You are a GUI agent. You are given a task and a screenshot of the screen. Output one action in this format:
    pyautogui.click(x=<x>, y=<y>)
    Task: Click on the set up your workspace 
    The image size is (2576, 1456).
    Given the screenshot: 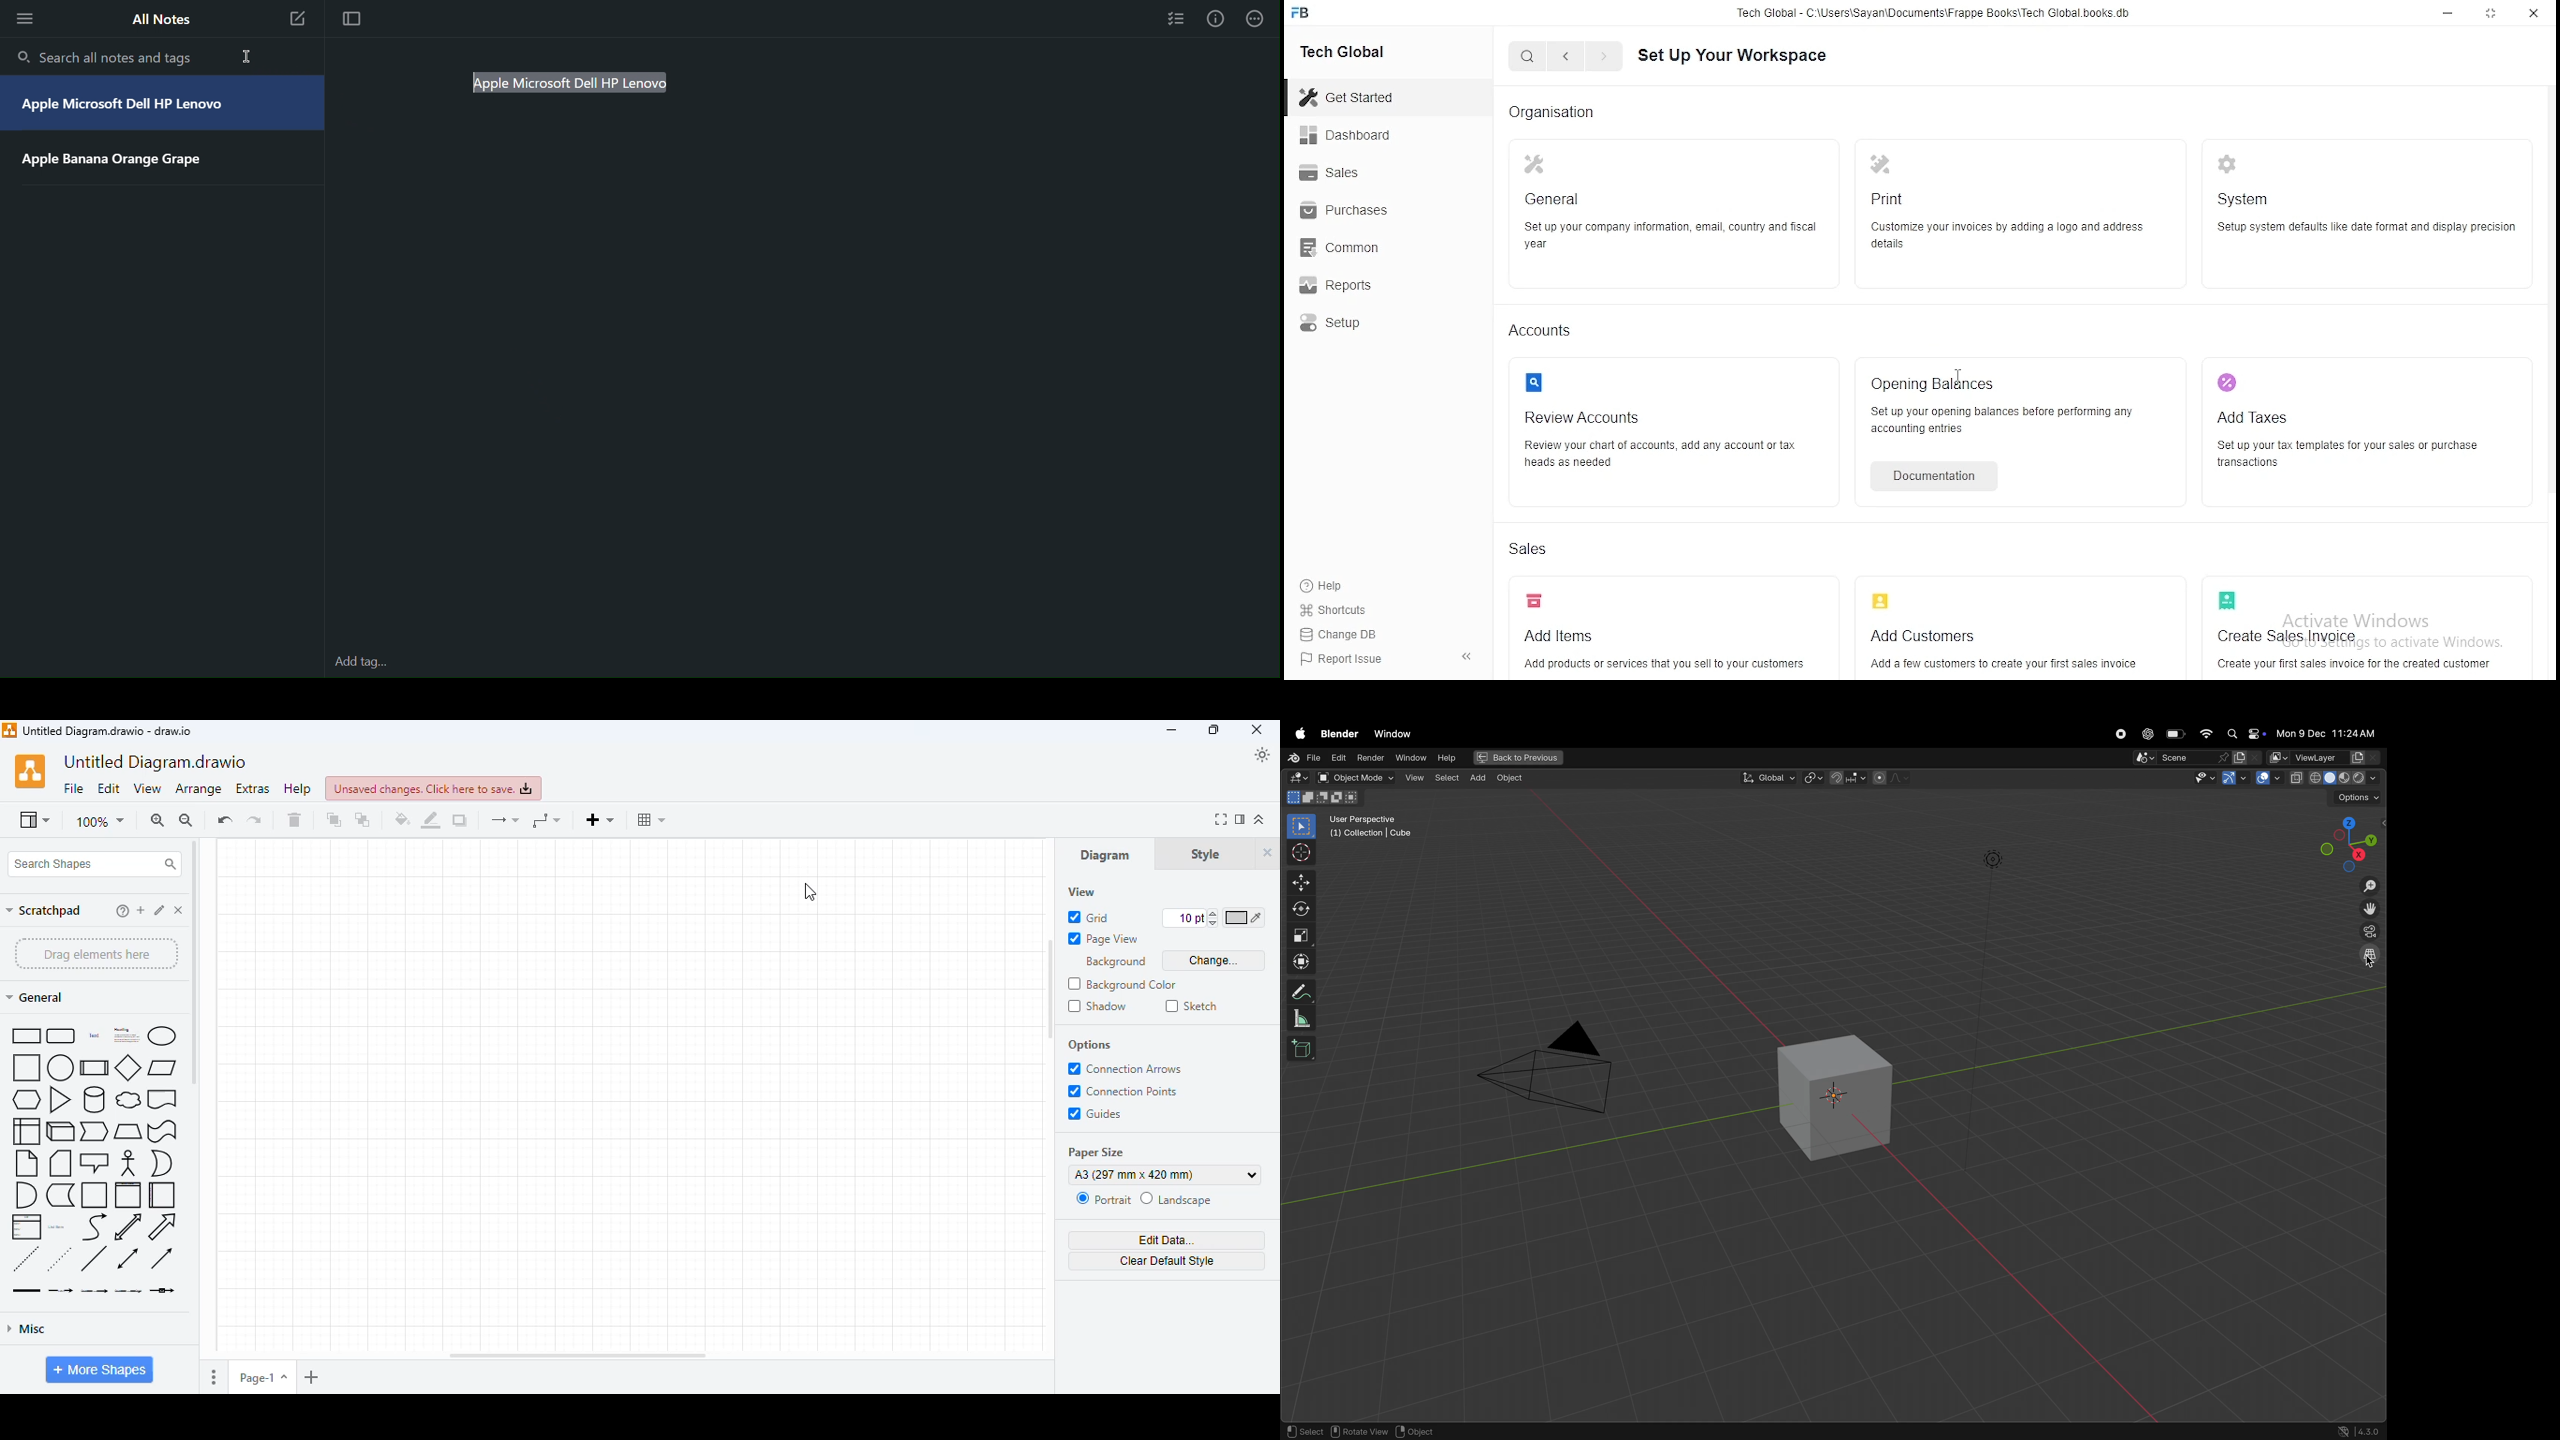 What is the action you would take?
    pyautogui.click(x=1750, y=56)
    